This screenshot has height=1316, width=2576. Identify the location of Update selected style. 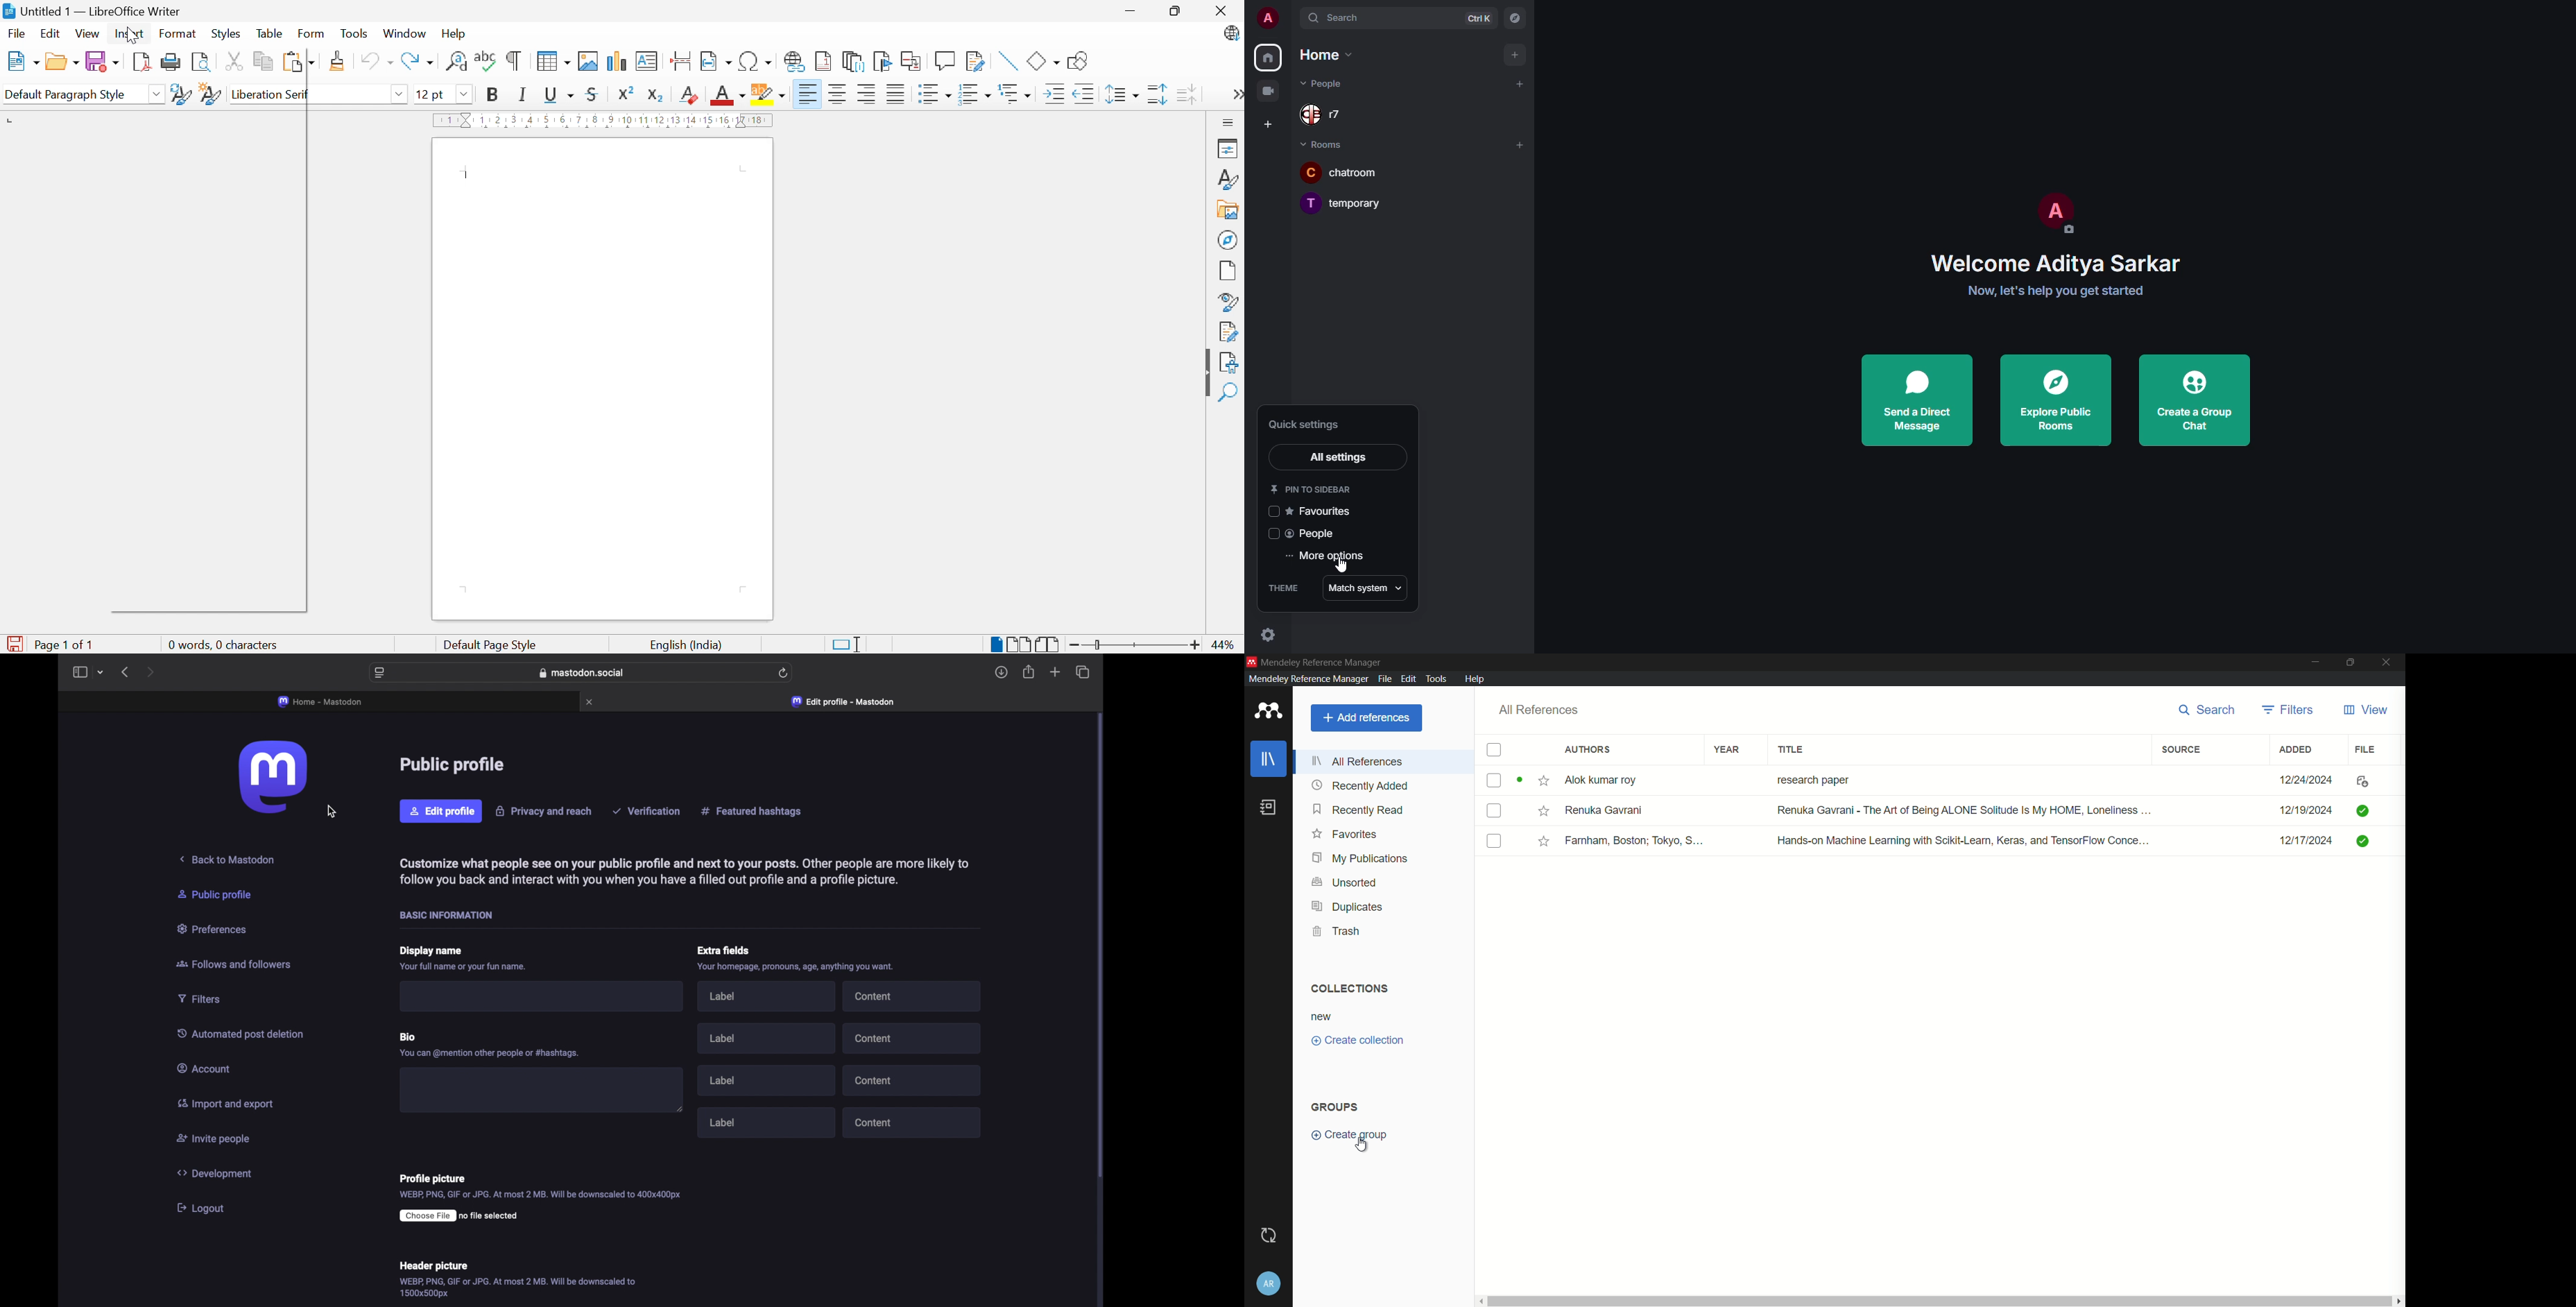
(181, 95).